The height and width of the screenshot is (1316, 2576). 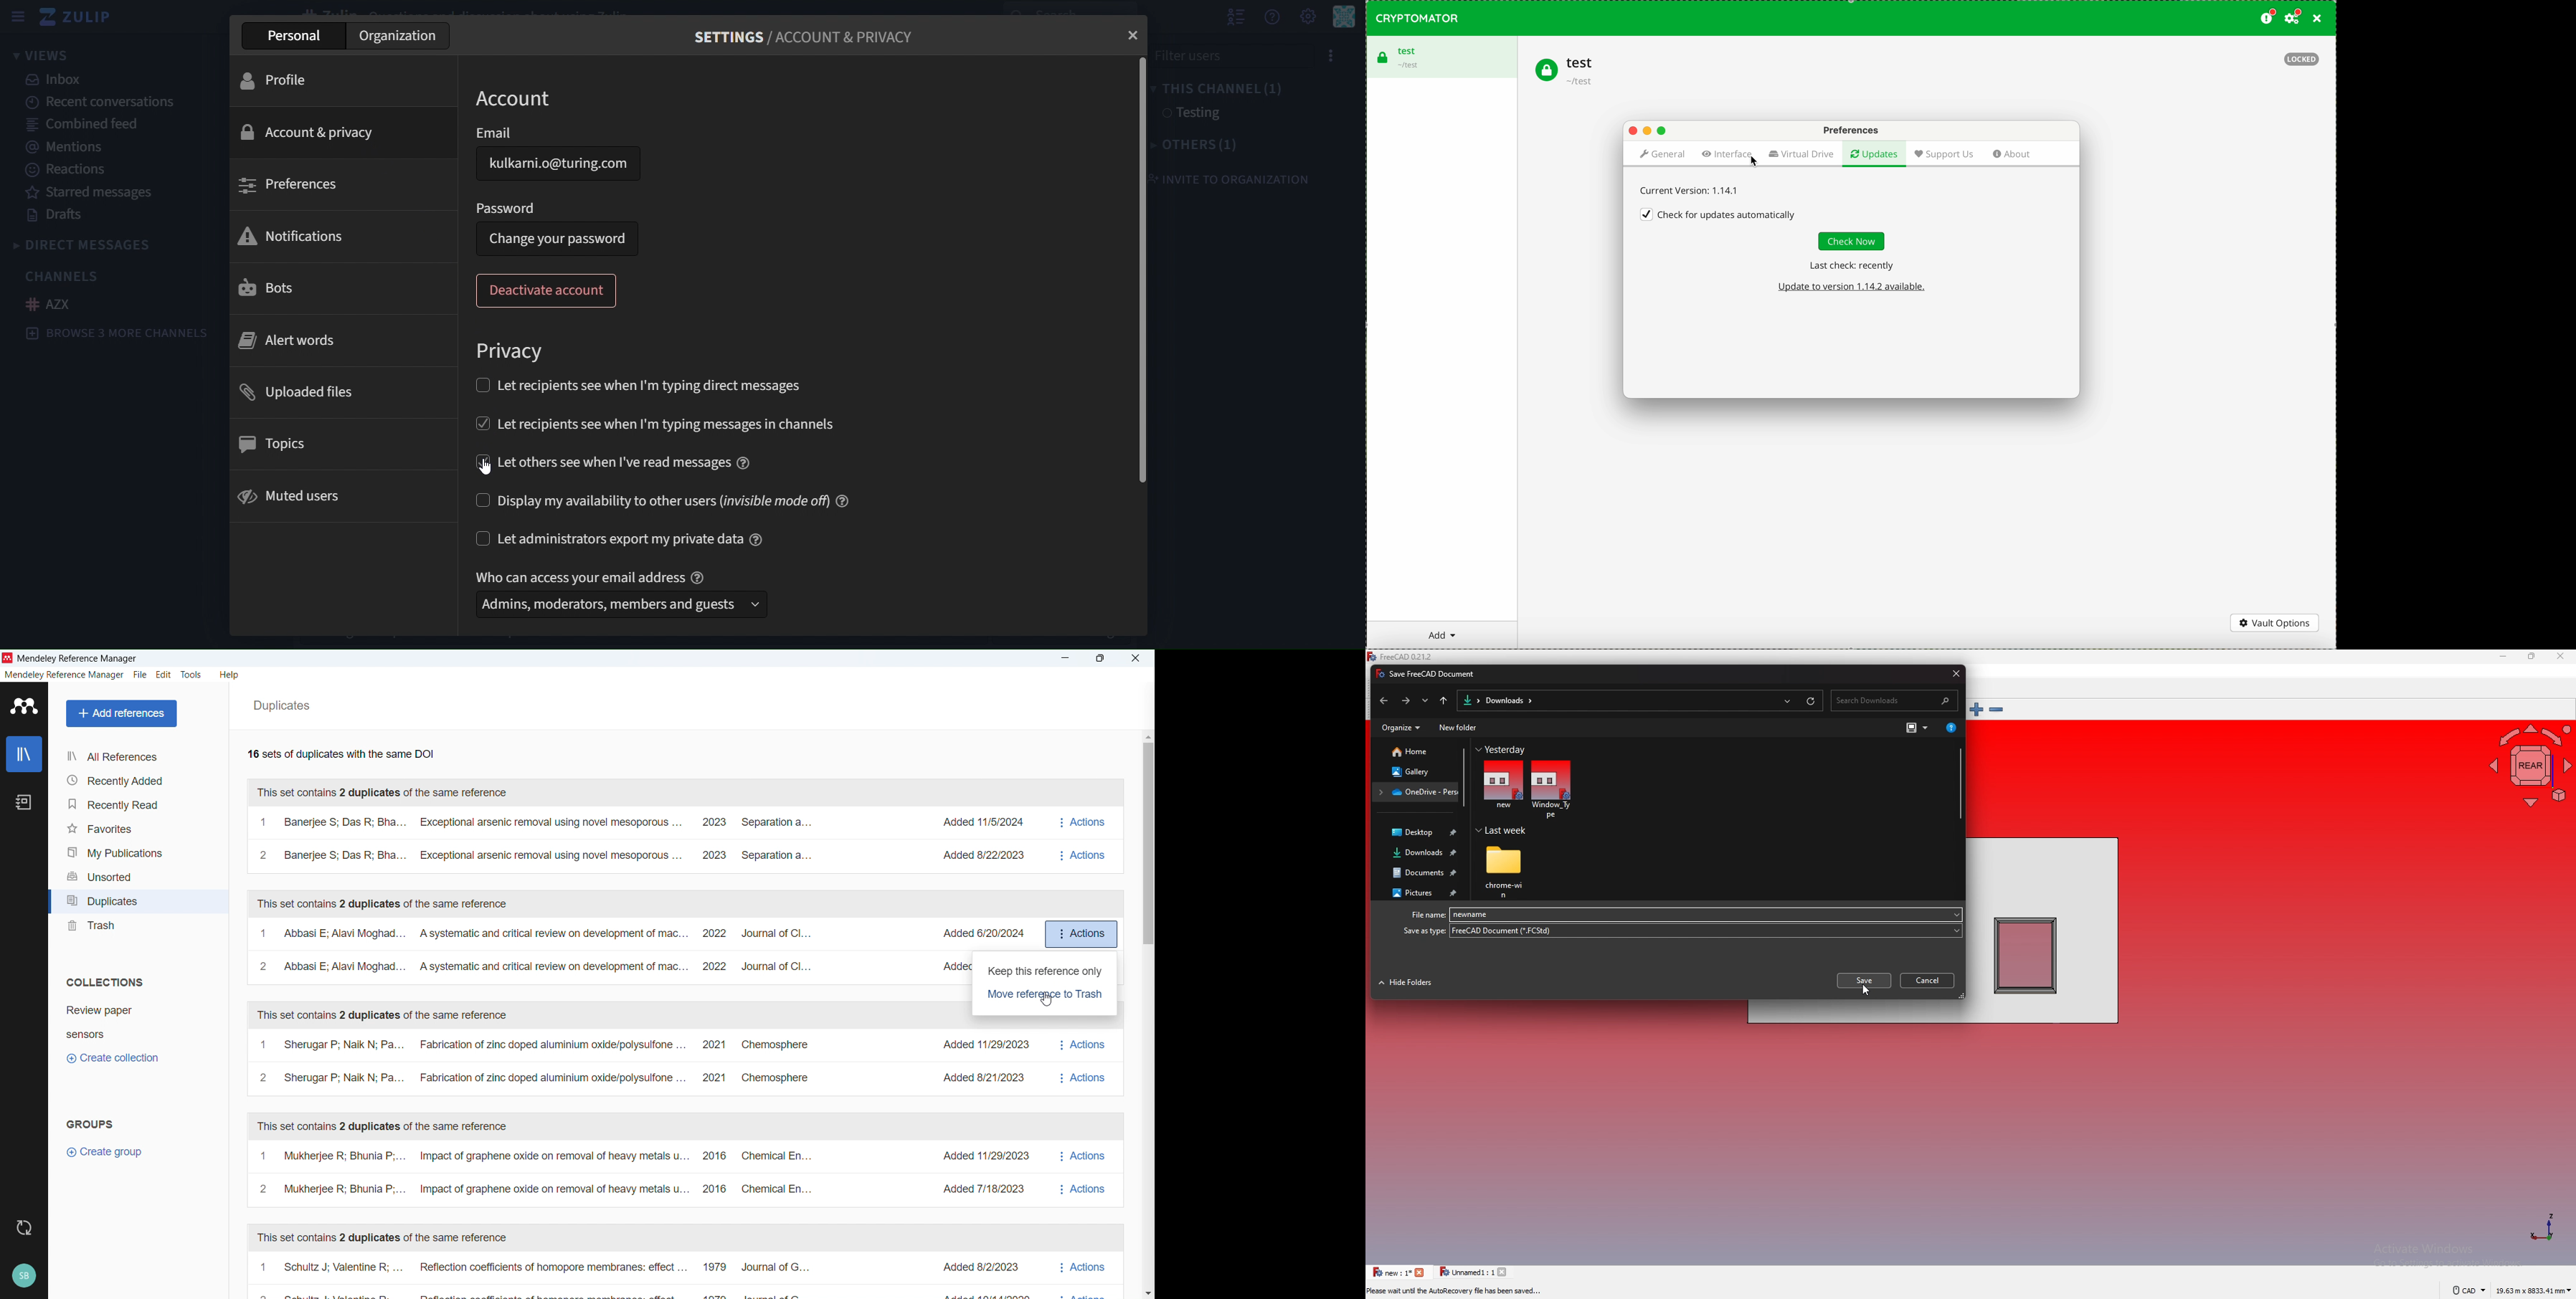 I want to click on This set contains 2 duplicates of the same reference, so click(x=388, y=1239).